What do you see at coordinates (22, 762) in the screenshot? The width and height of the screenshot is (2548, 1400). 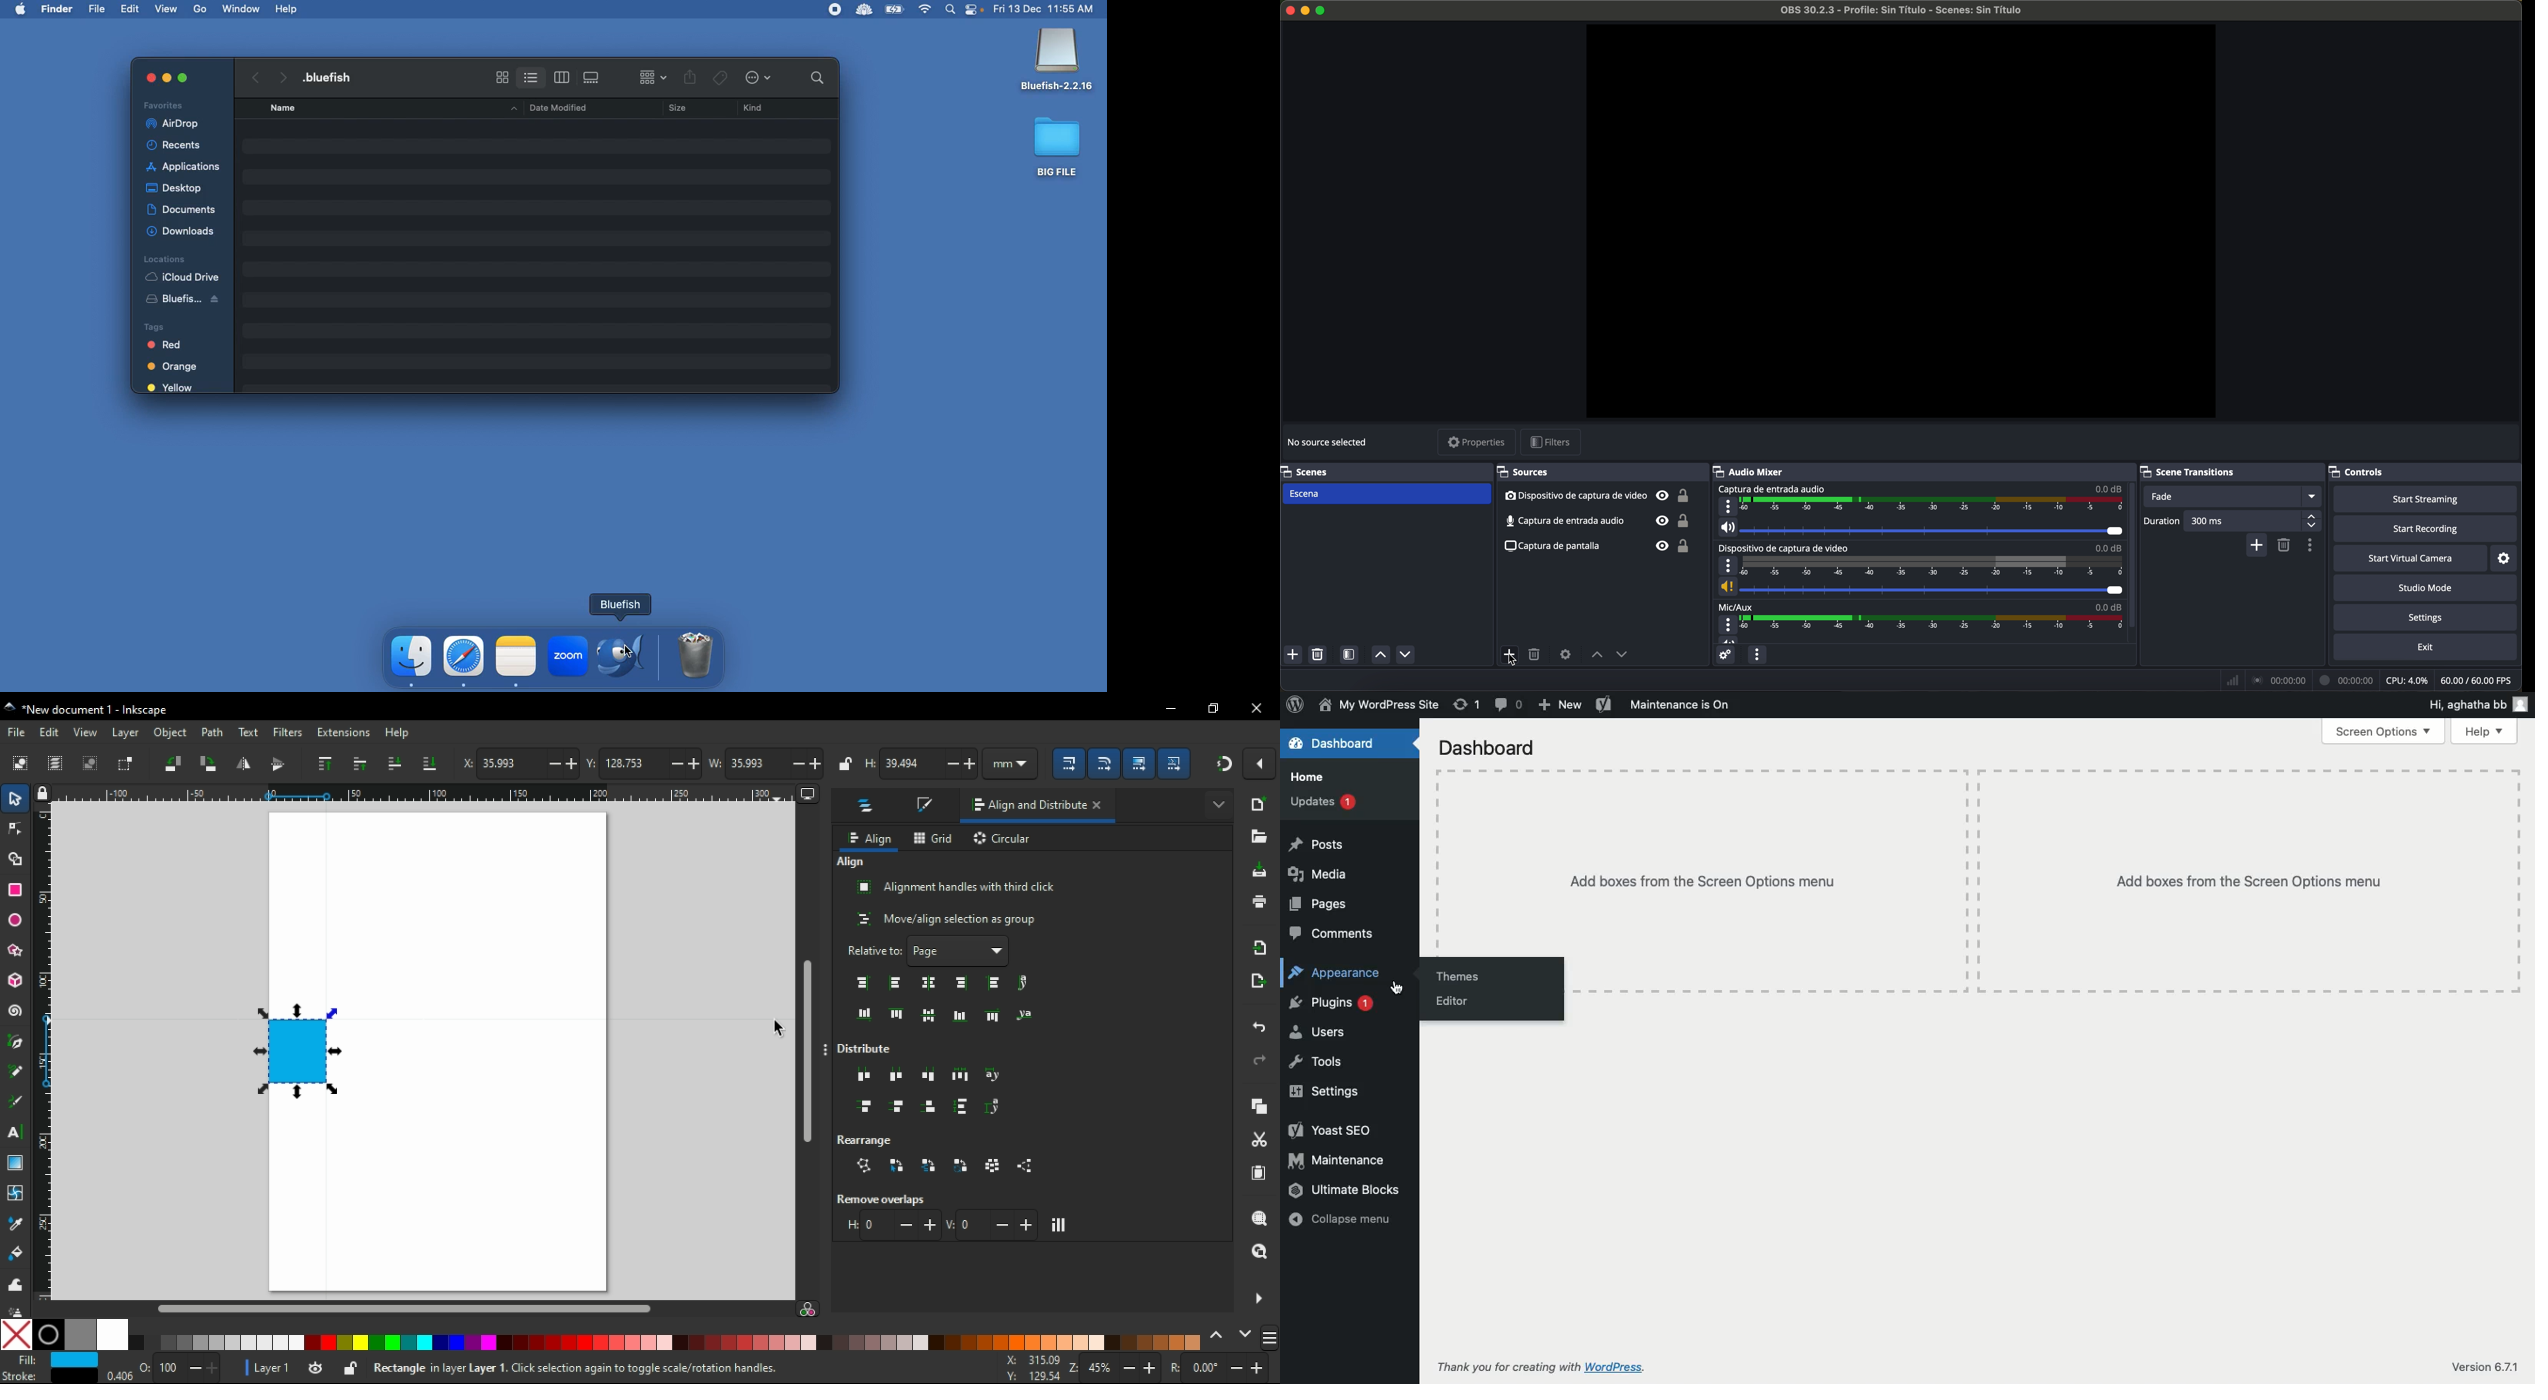 I see `select` at bounding box center [22, 762].